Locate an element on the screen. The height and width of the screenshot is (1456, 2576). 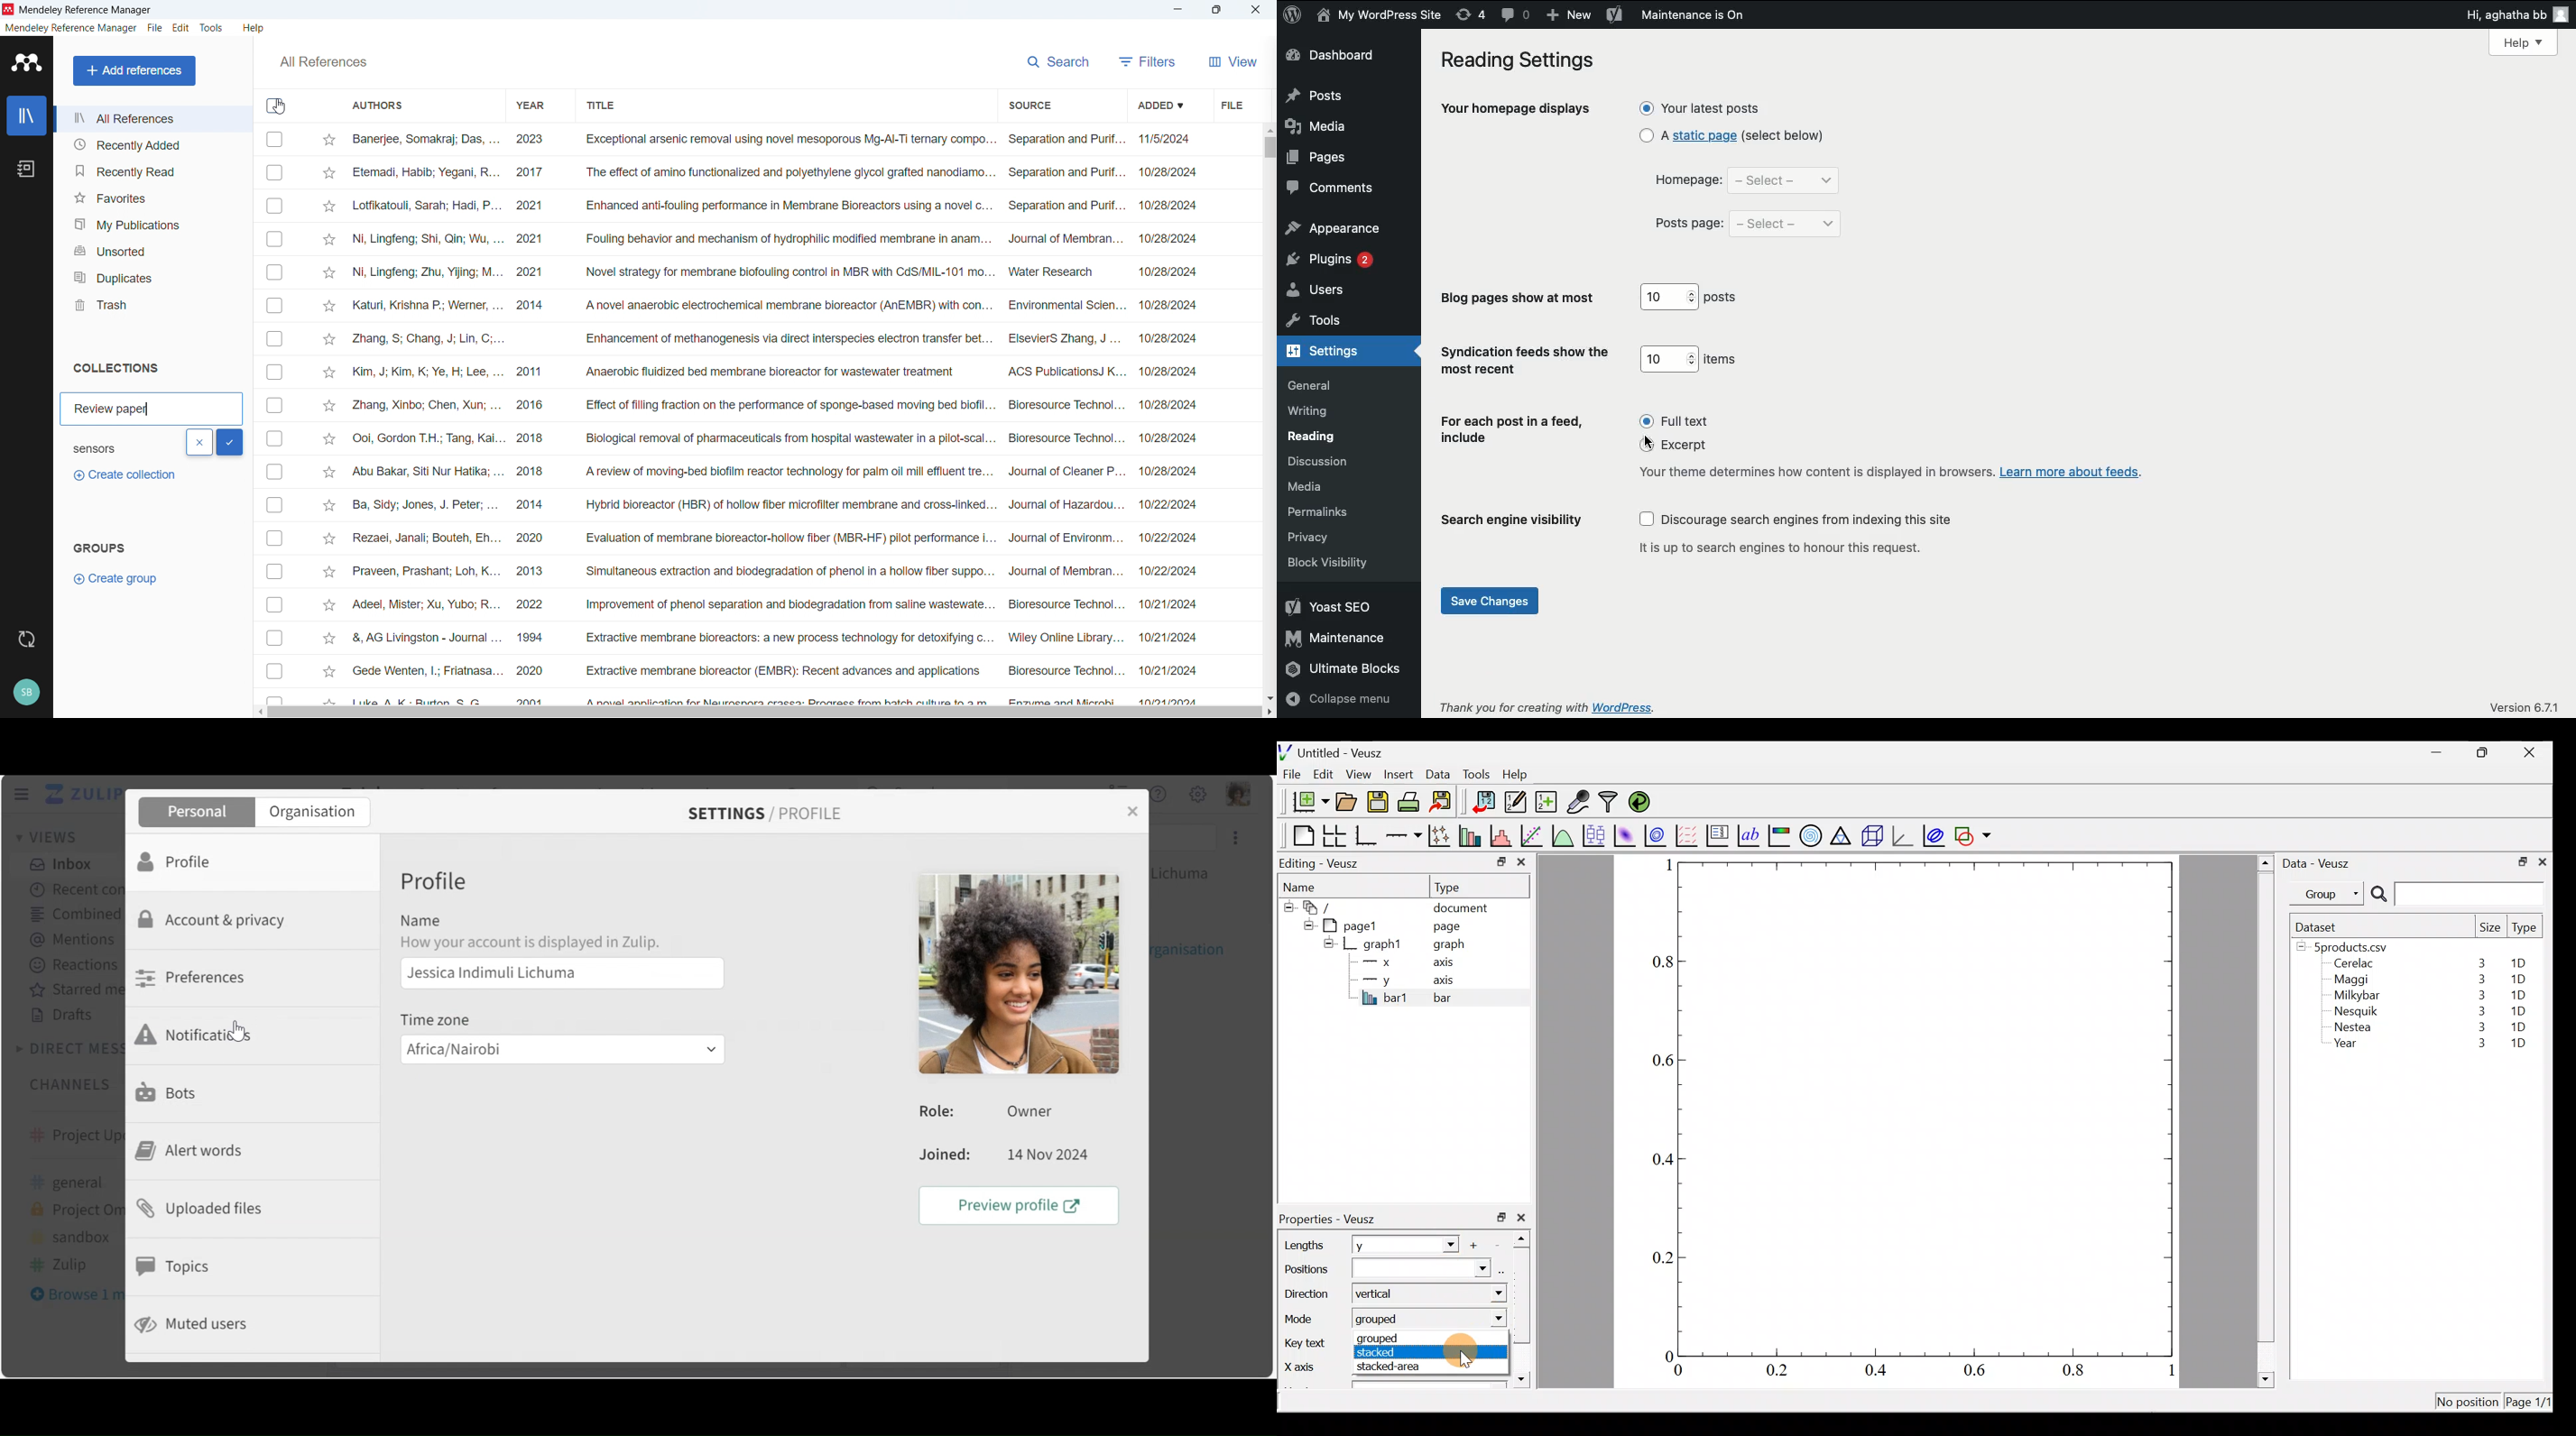
Library  is located at coordinates (26, 115).